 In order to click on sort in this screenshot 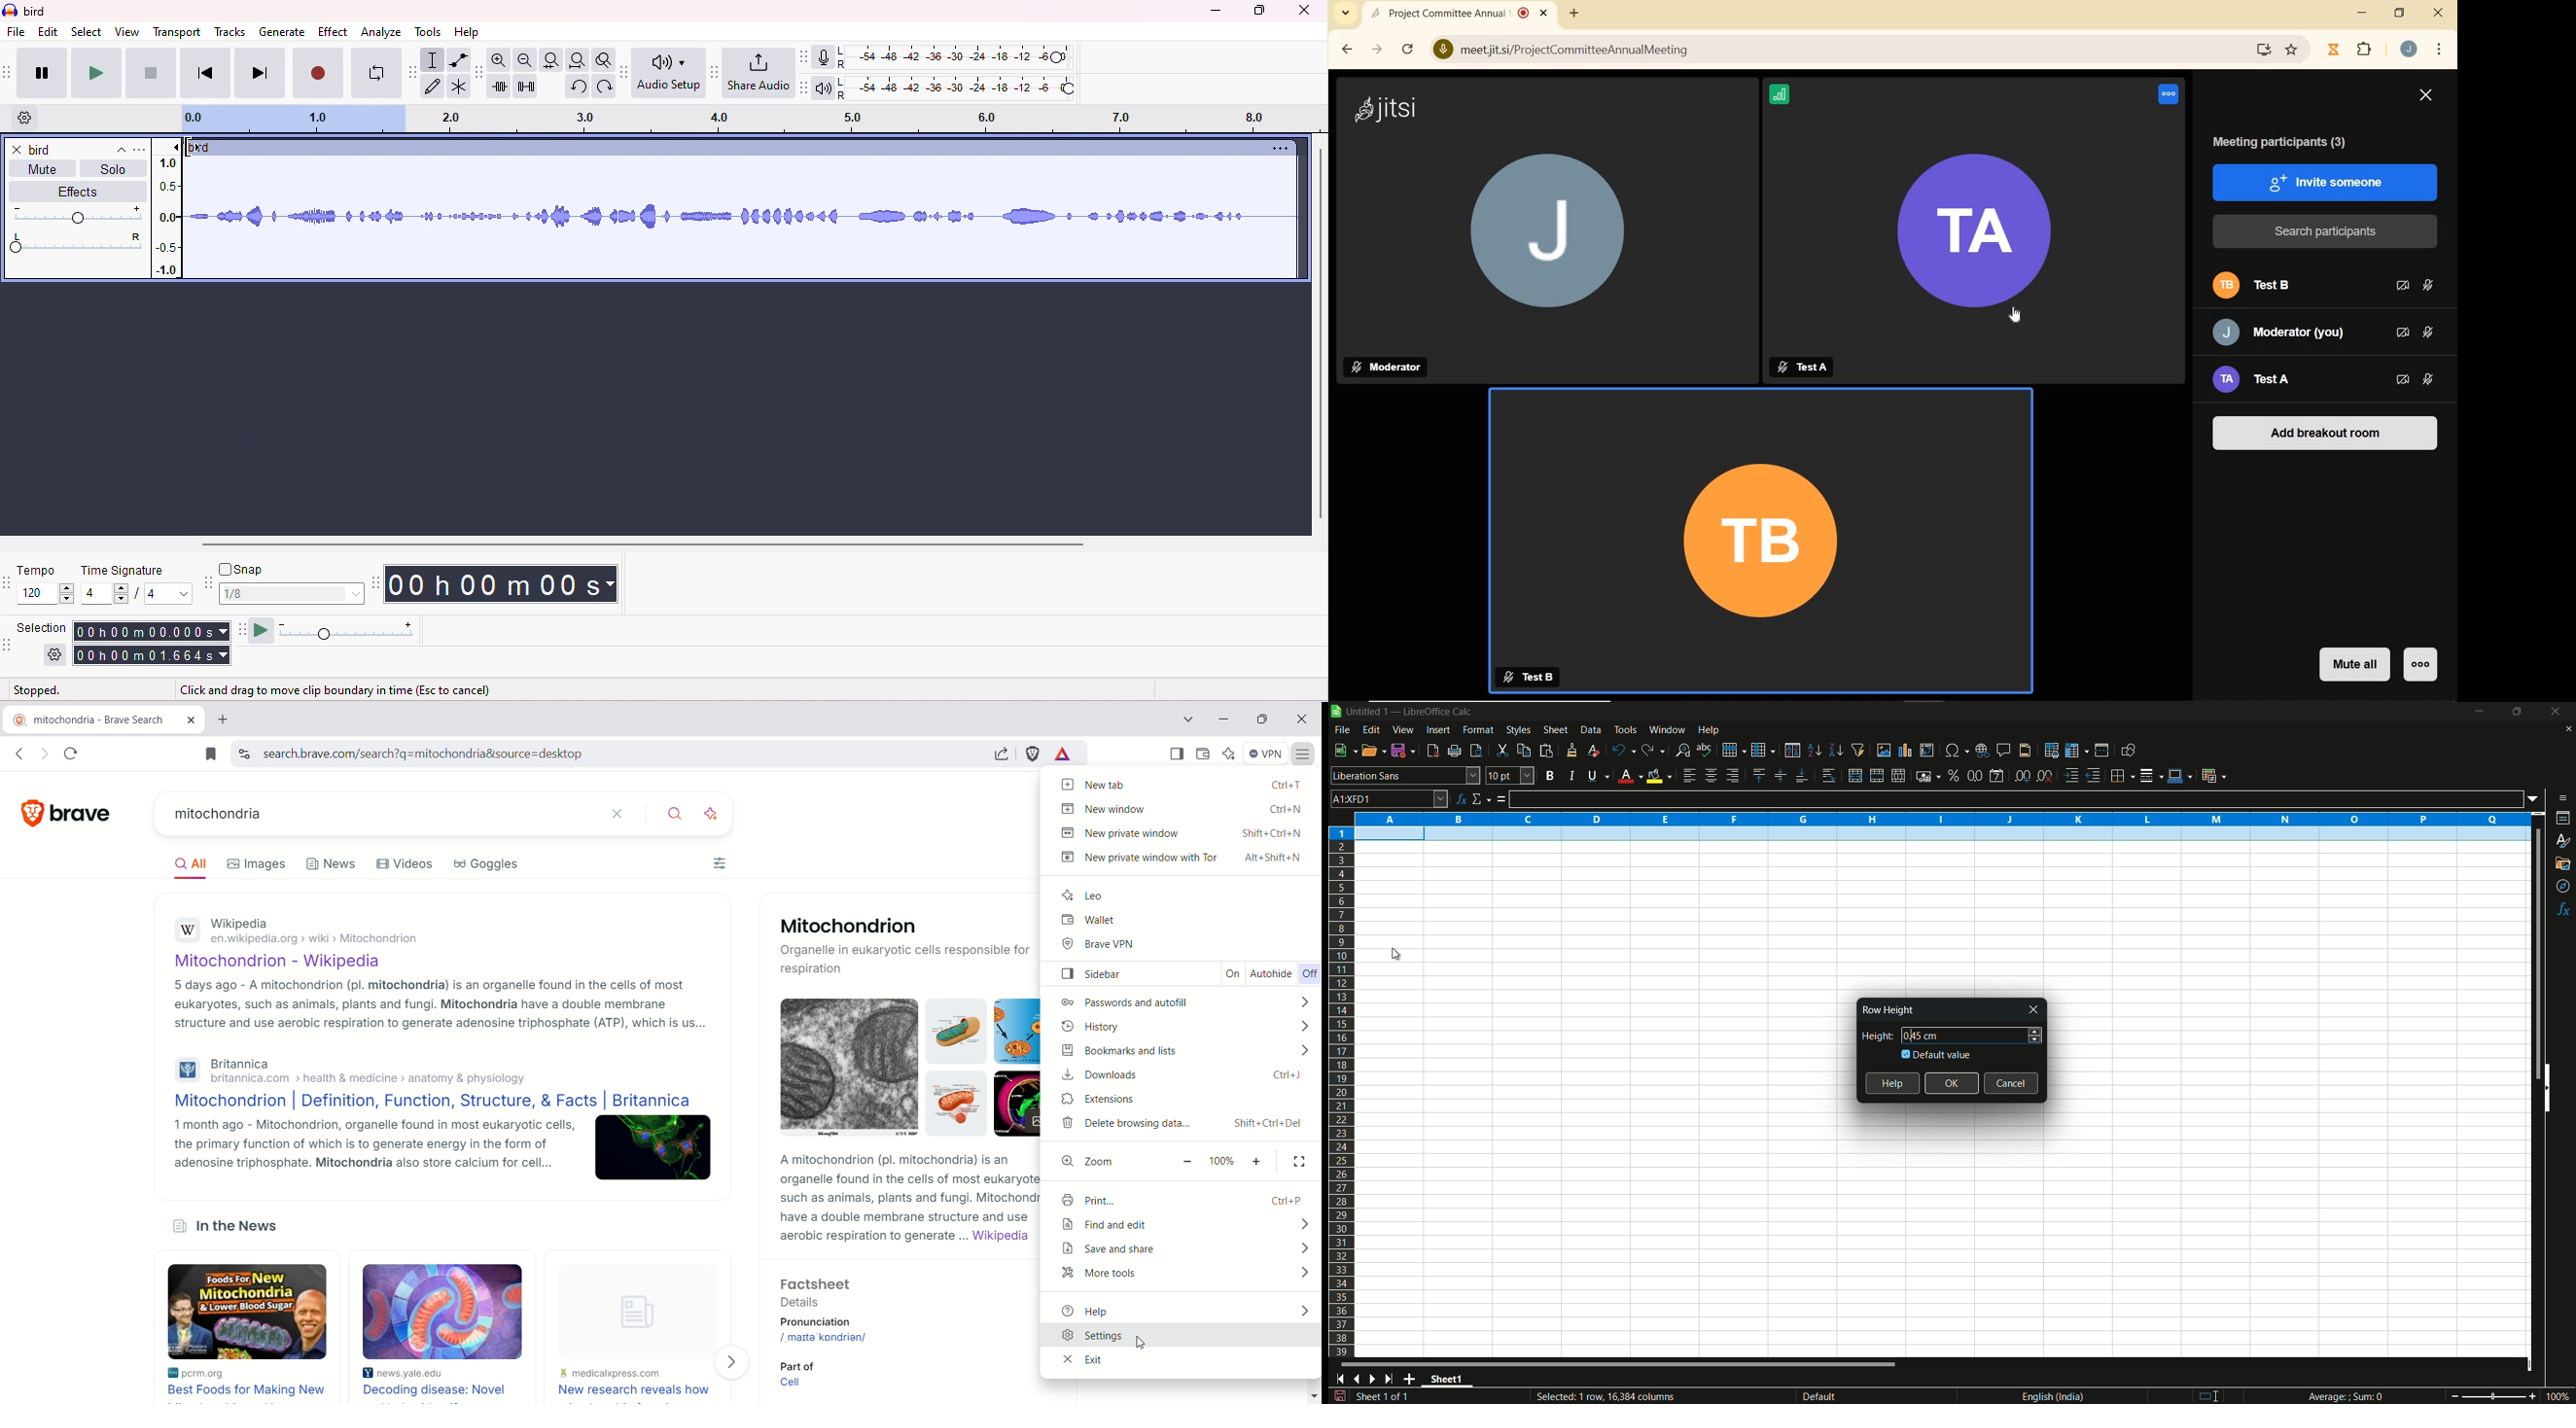, I will do `click(1793, 750)`.